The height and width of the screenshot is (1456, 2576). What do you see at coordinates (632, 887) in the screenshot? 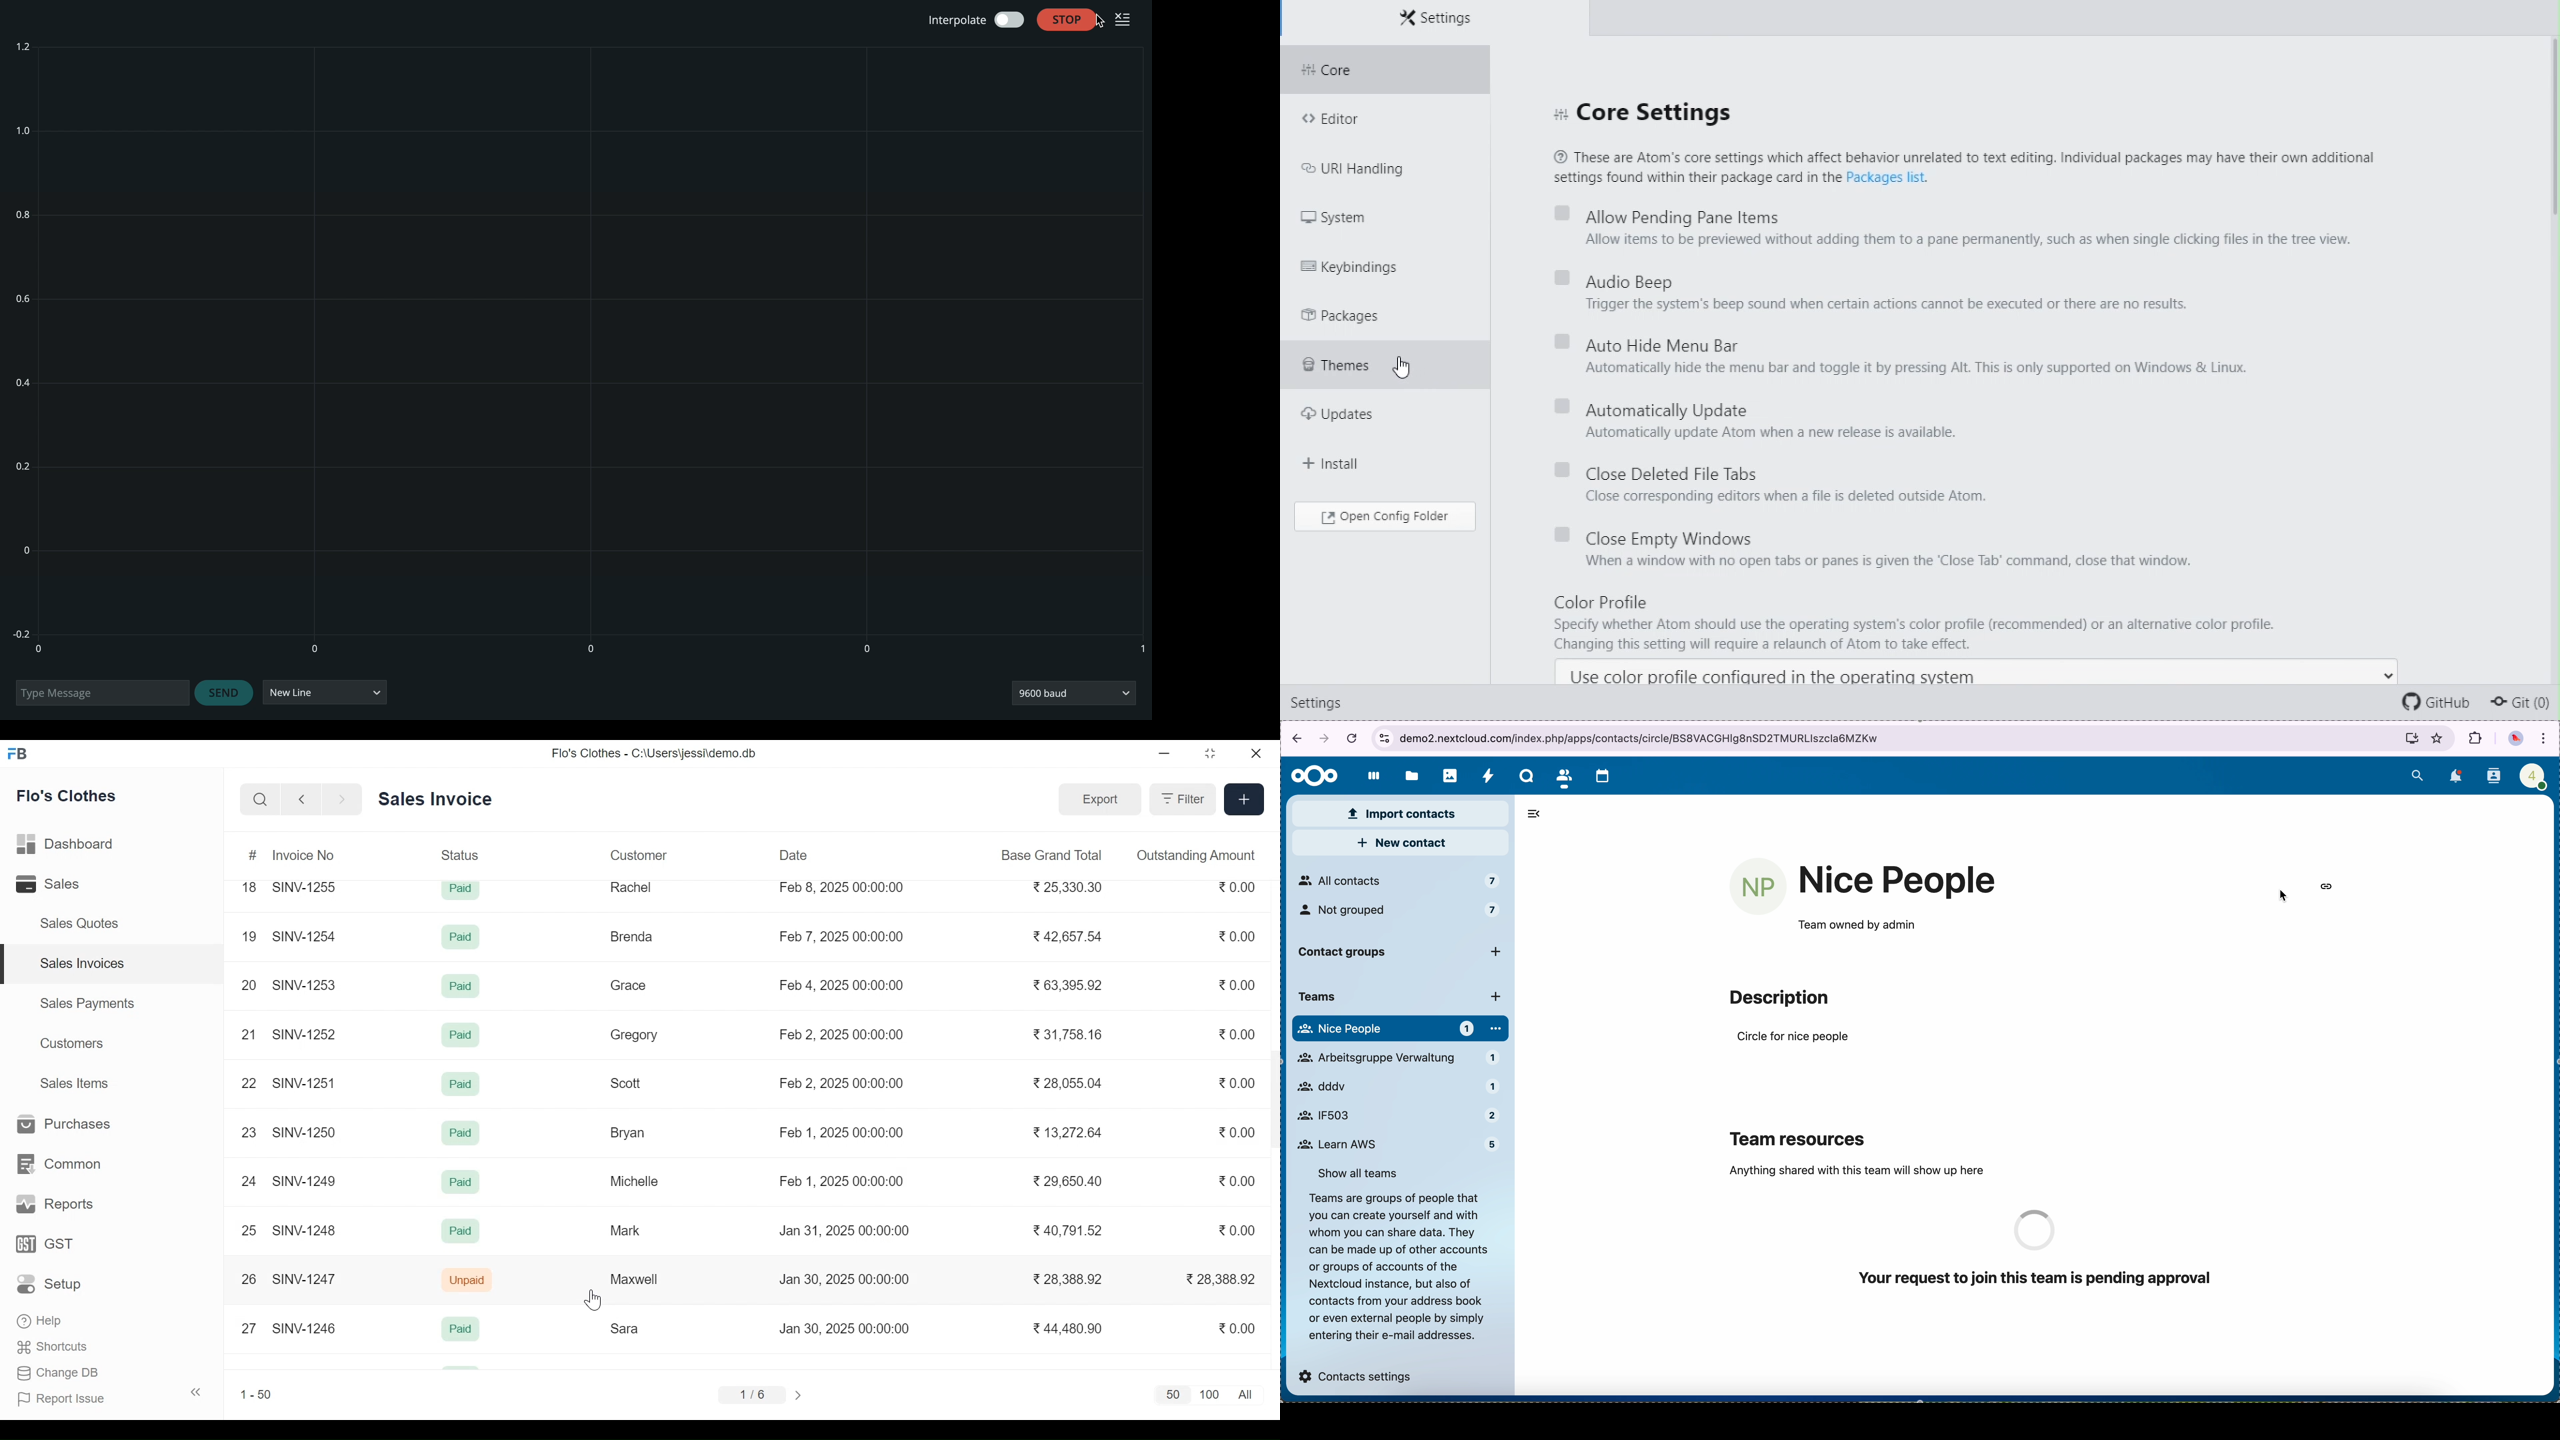
I see `Rachel` at bounding box center [632, 887].